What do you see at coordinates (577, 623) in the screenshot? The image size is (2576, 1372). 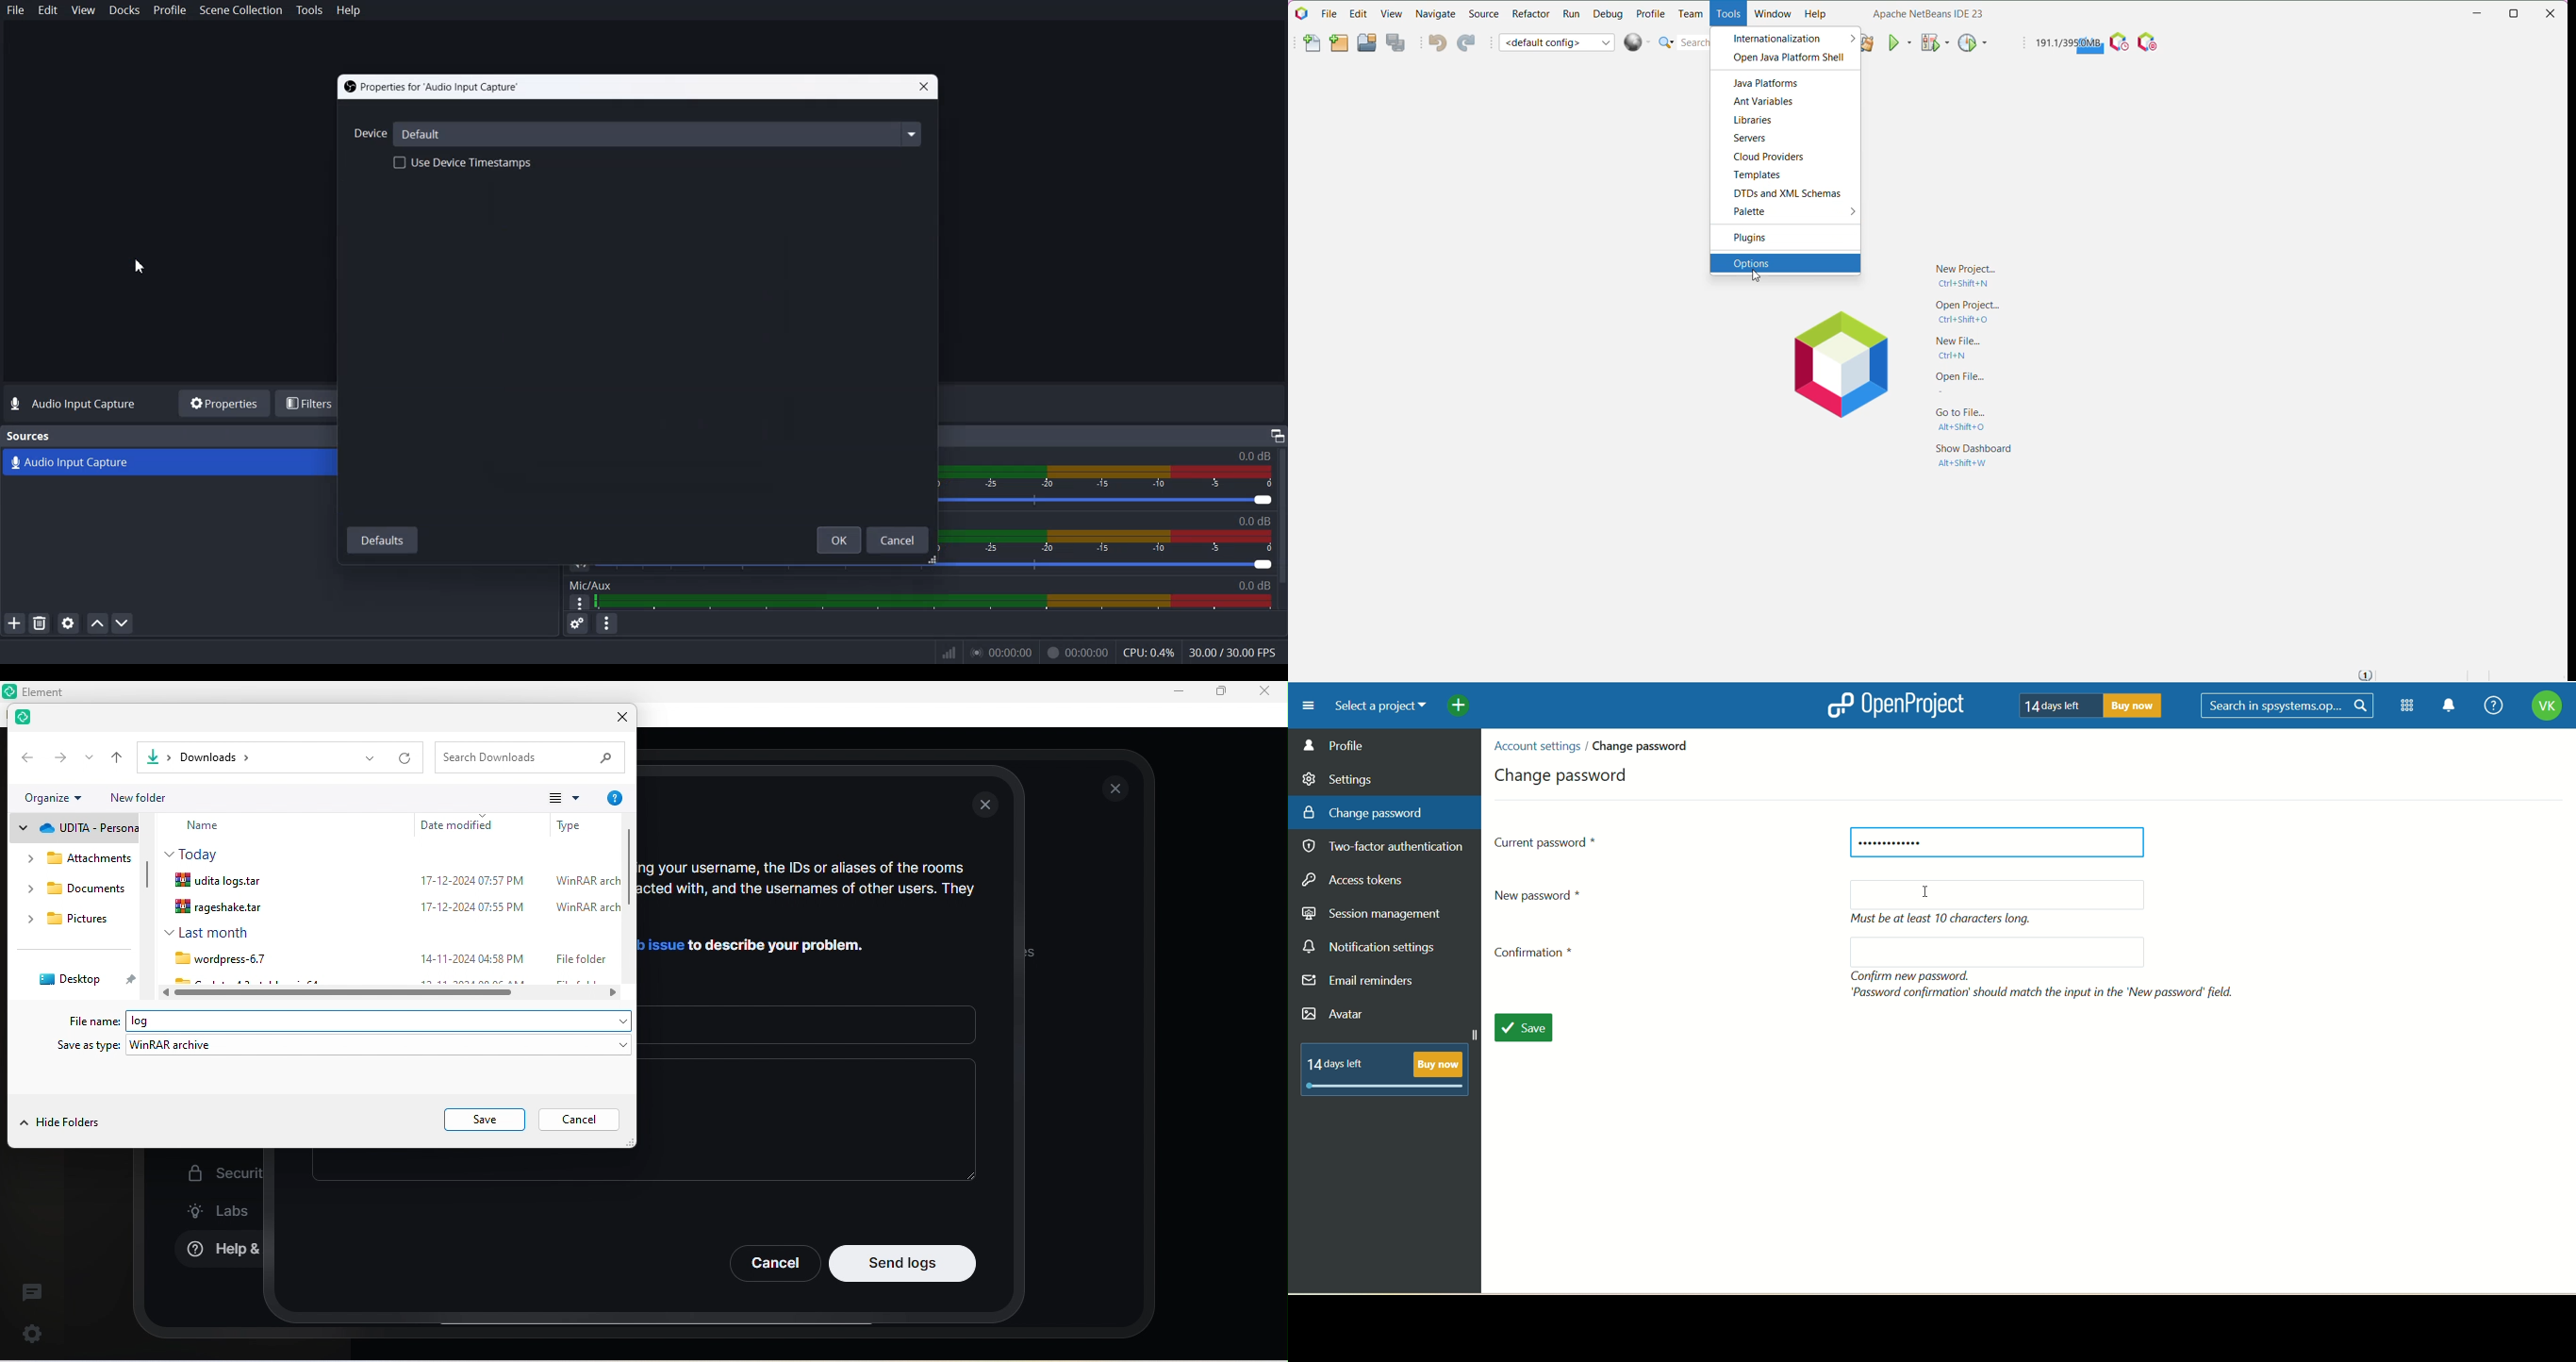 I see `Advance audio properties` at bounding box center [577, 623].